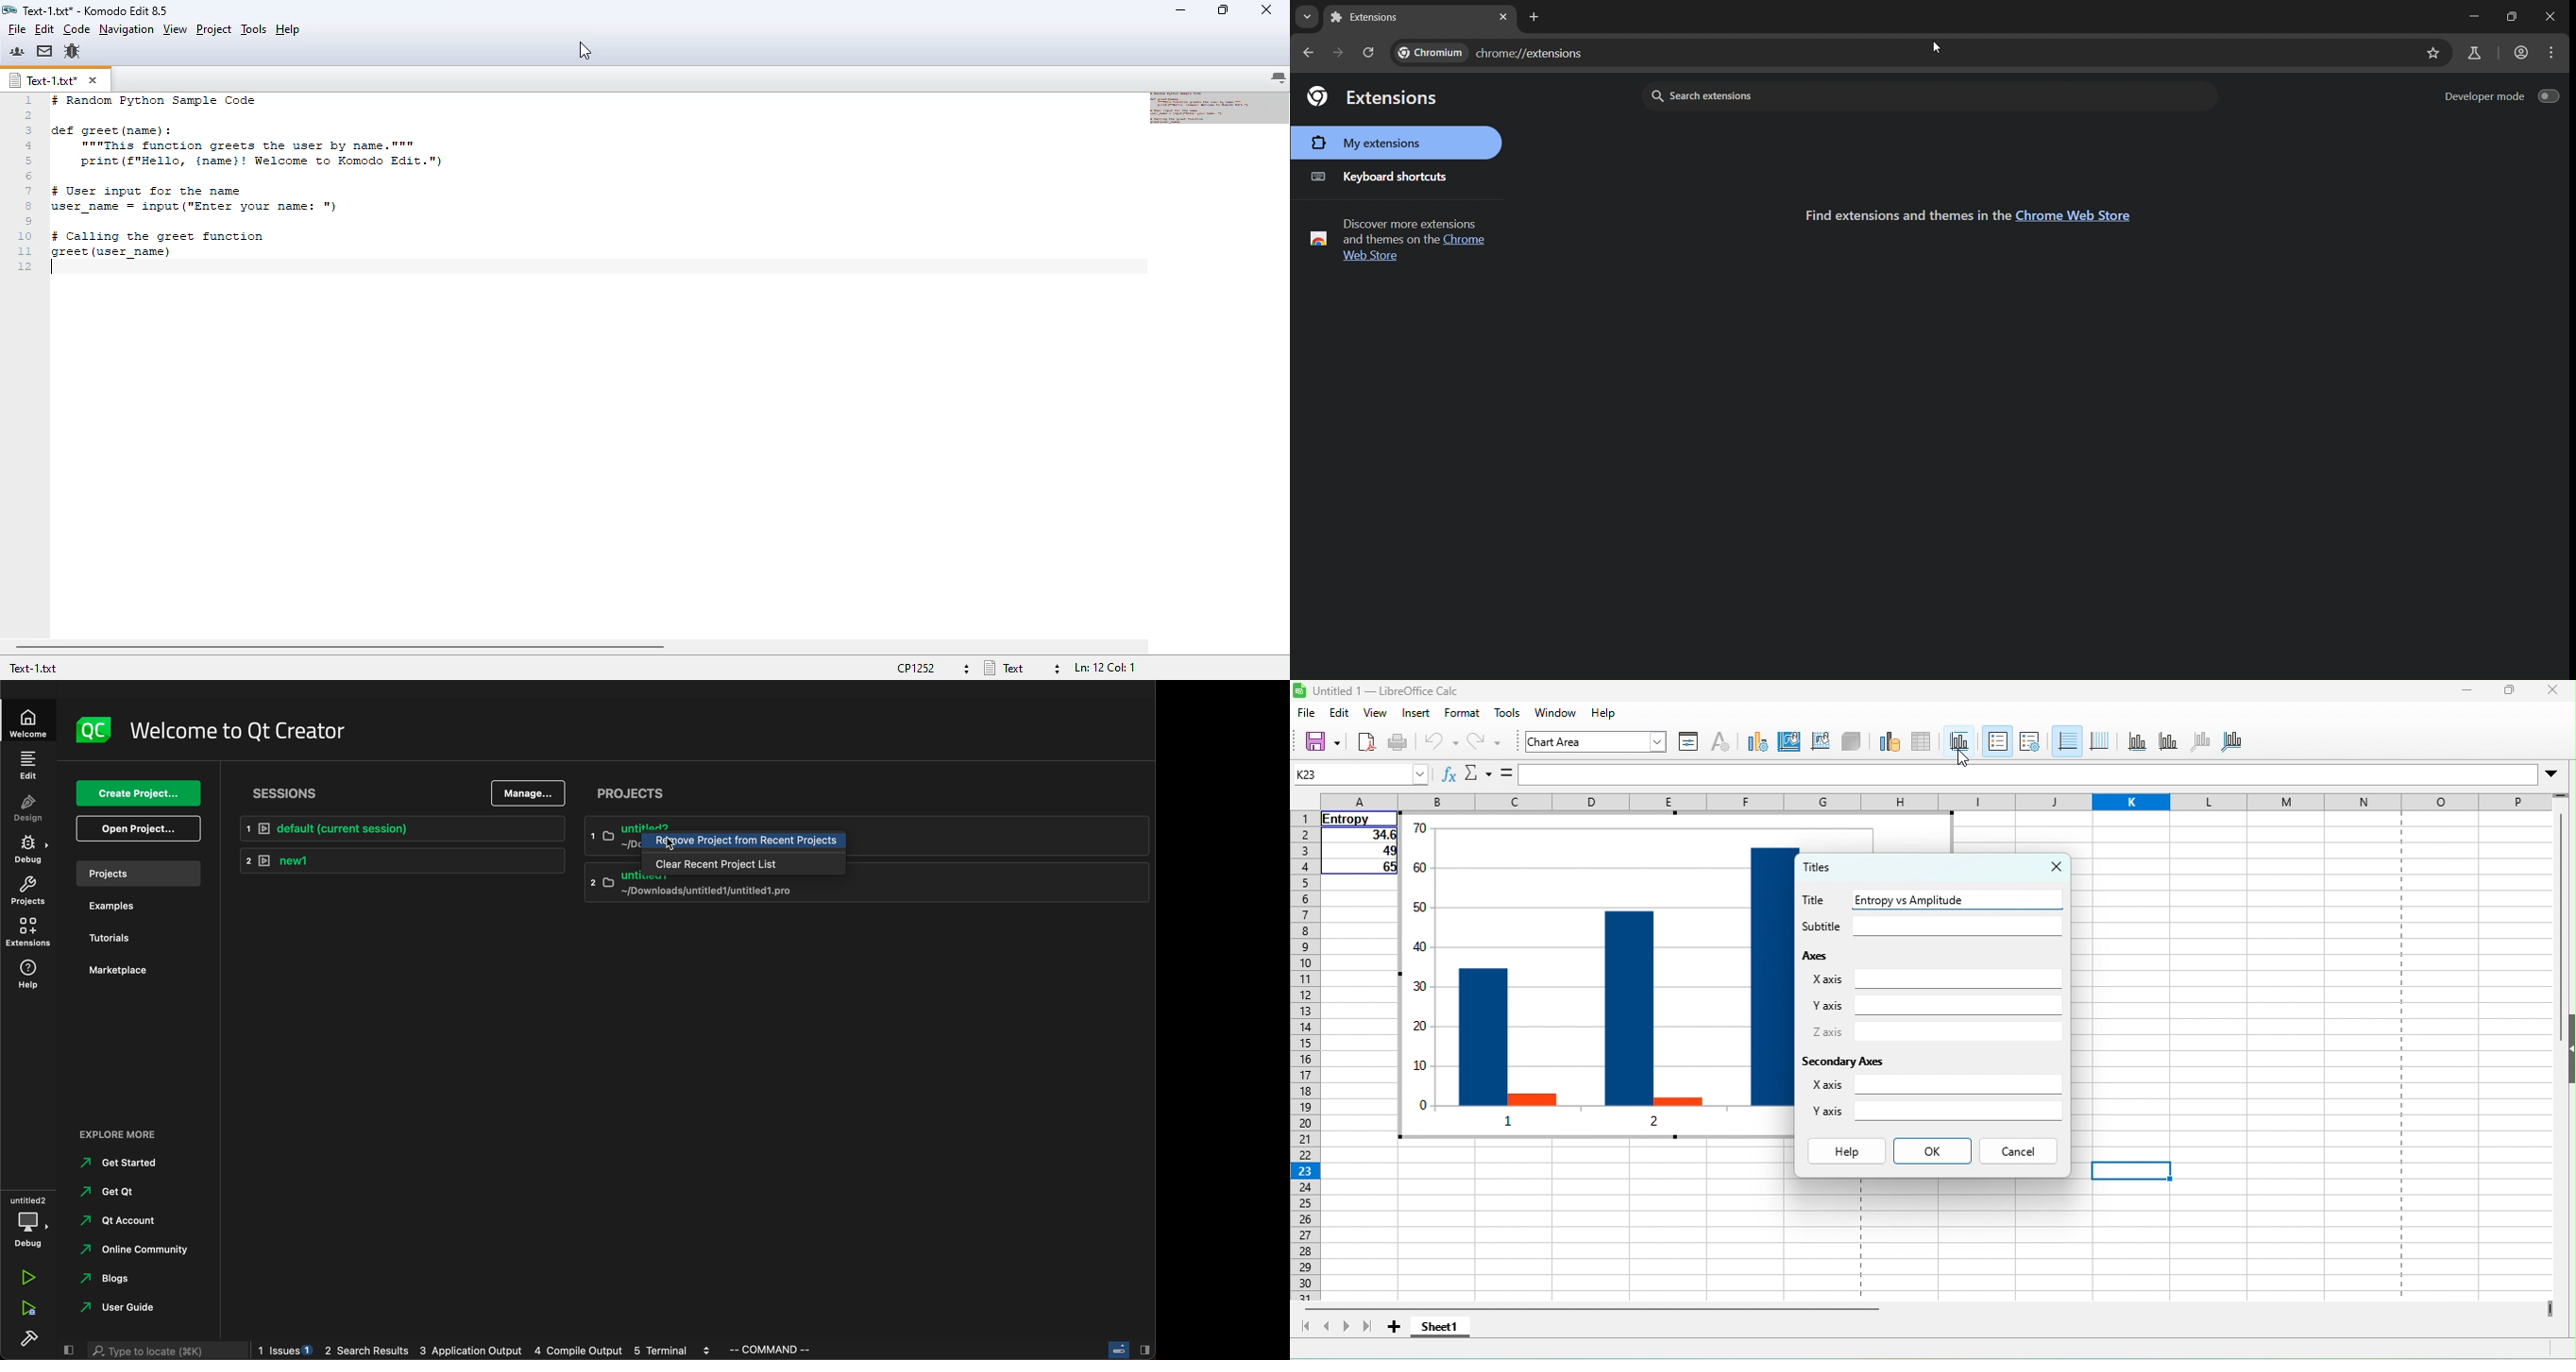 The image size is (2576, 1372). I want to click on clear list, so click(744, 866).